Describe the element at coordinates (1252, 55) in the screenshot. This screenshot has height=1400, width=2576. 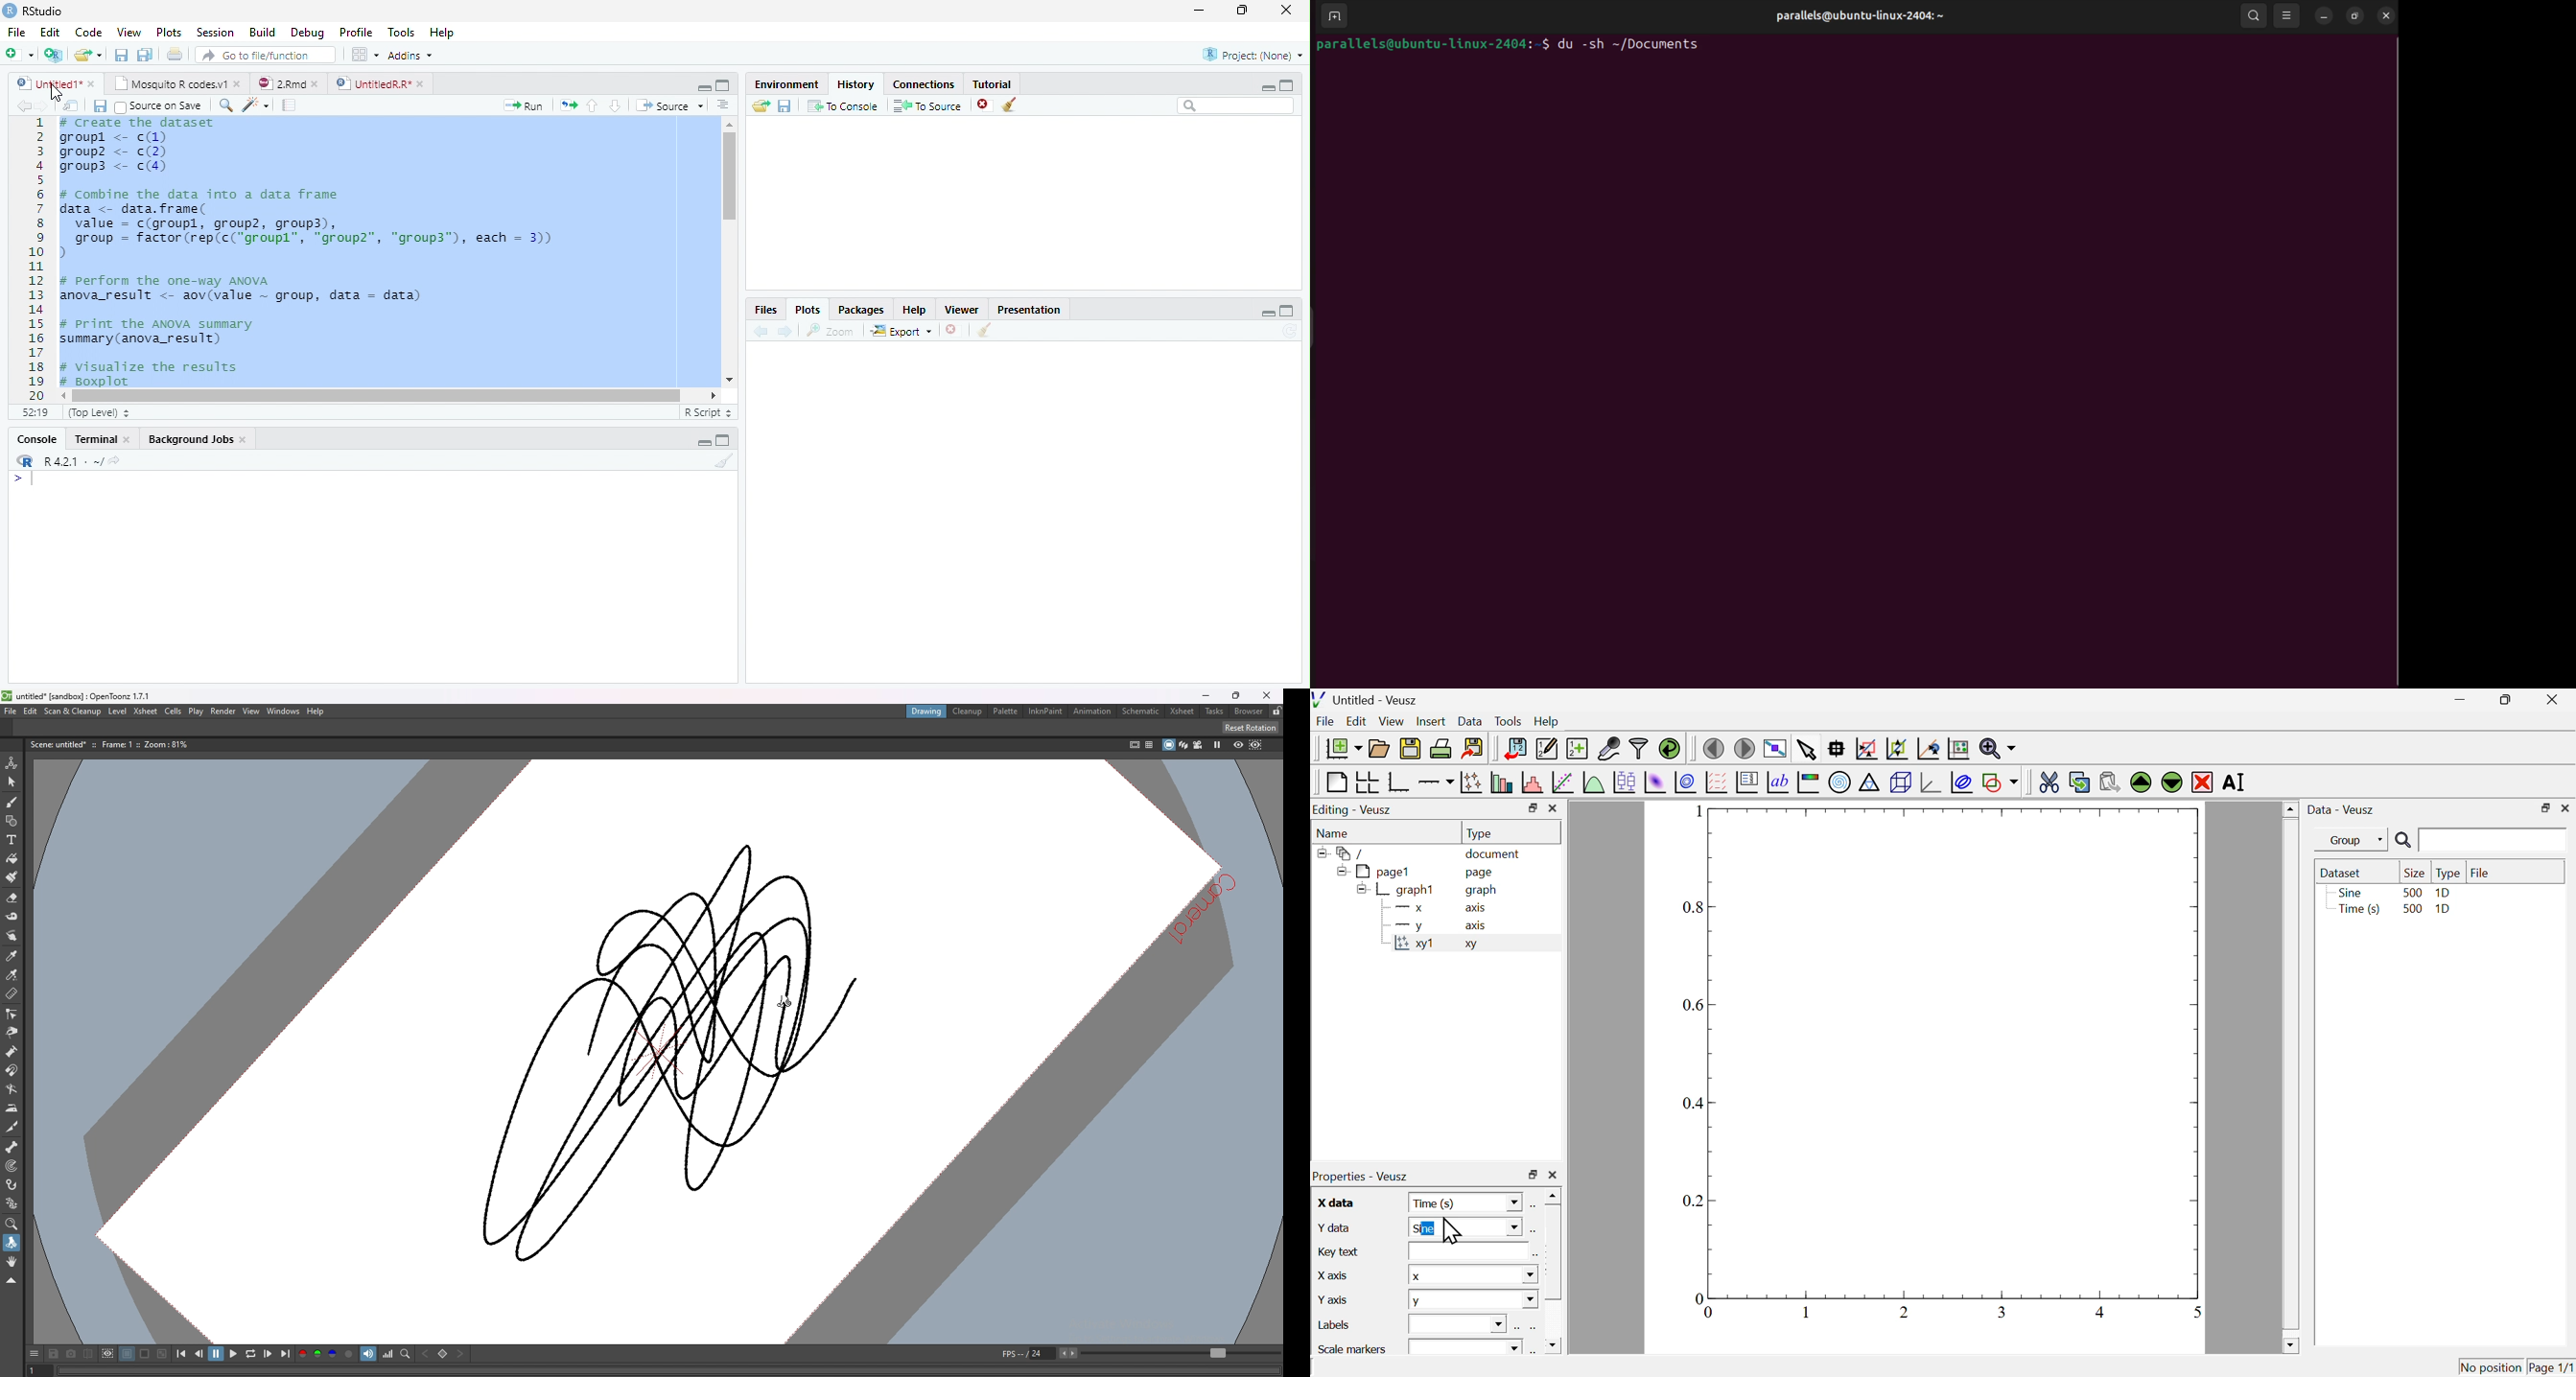
I see `Project (None)` at that location.